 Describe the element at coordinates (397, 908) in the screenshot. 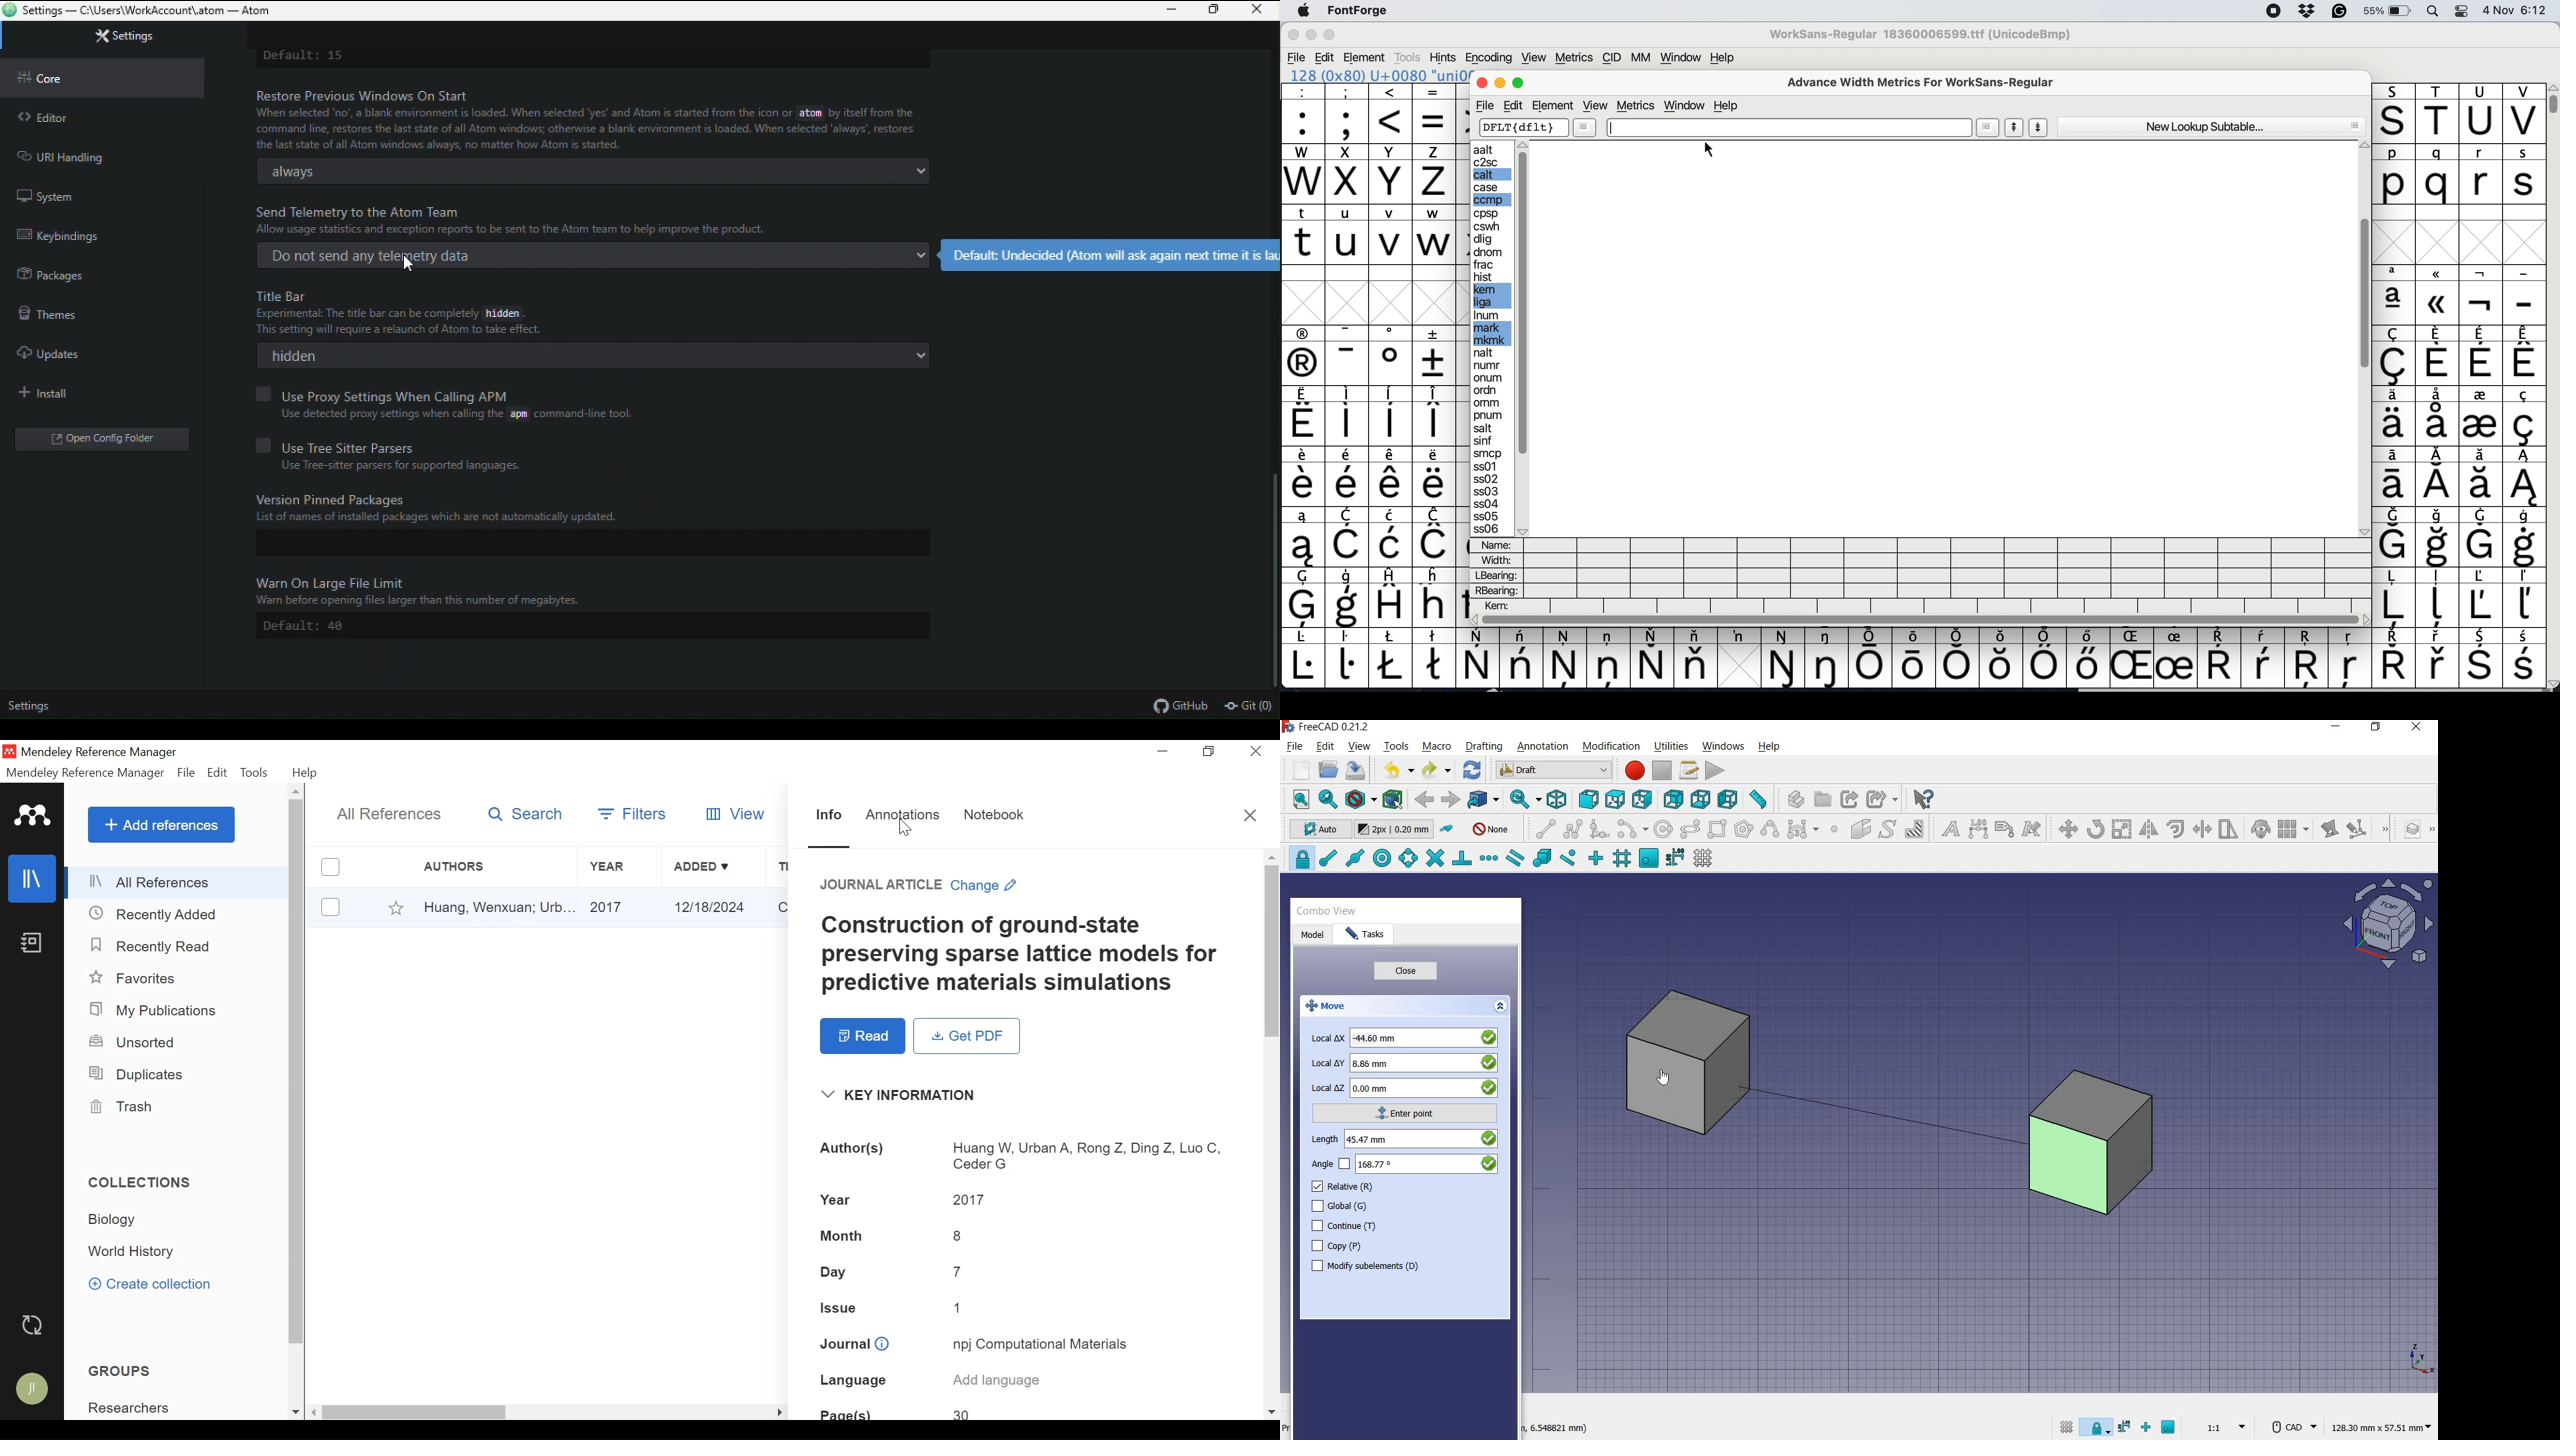

I see `Favorites` at that location.